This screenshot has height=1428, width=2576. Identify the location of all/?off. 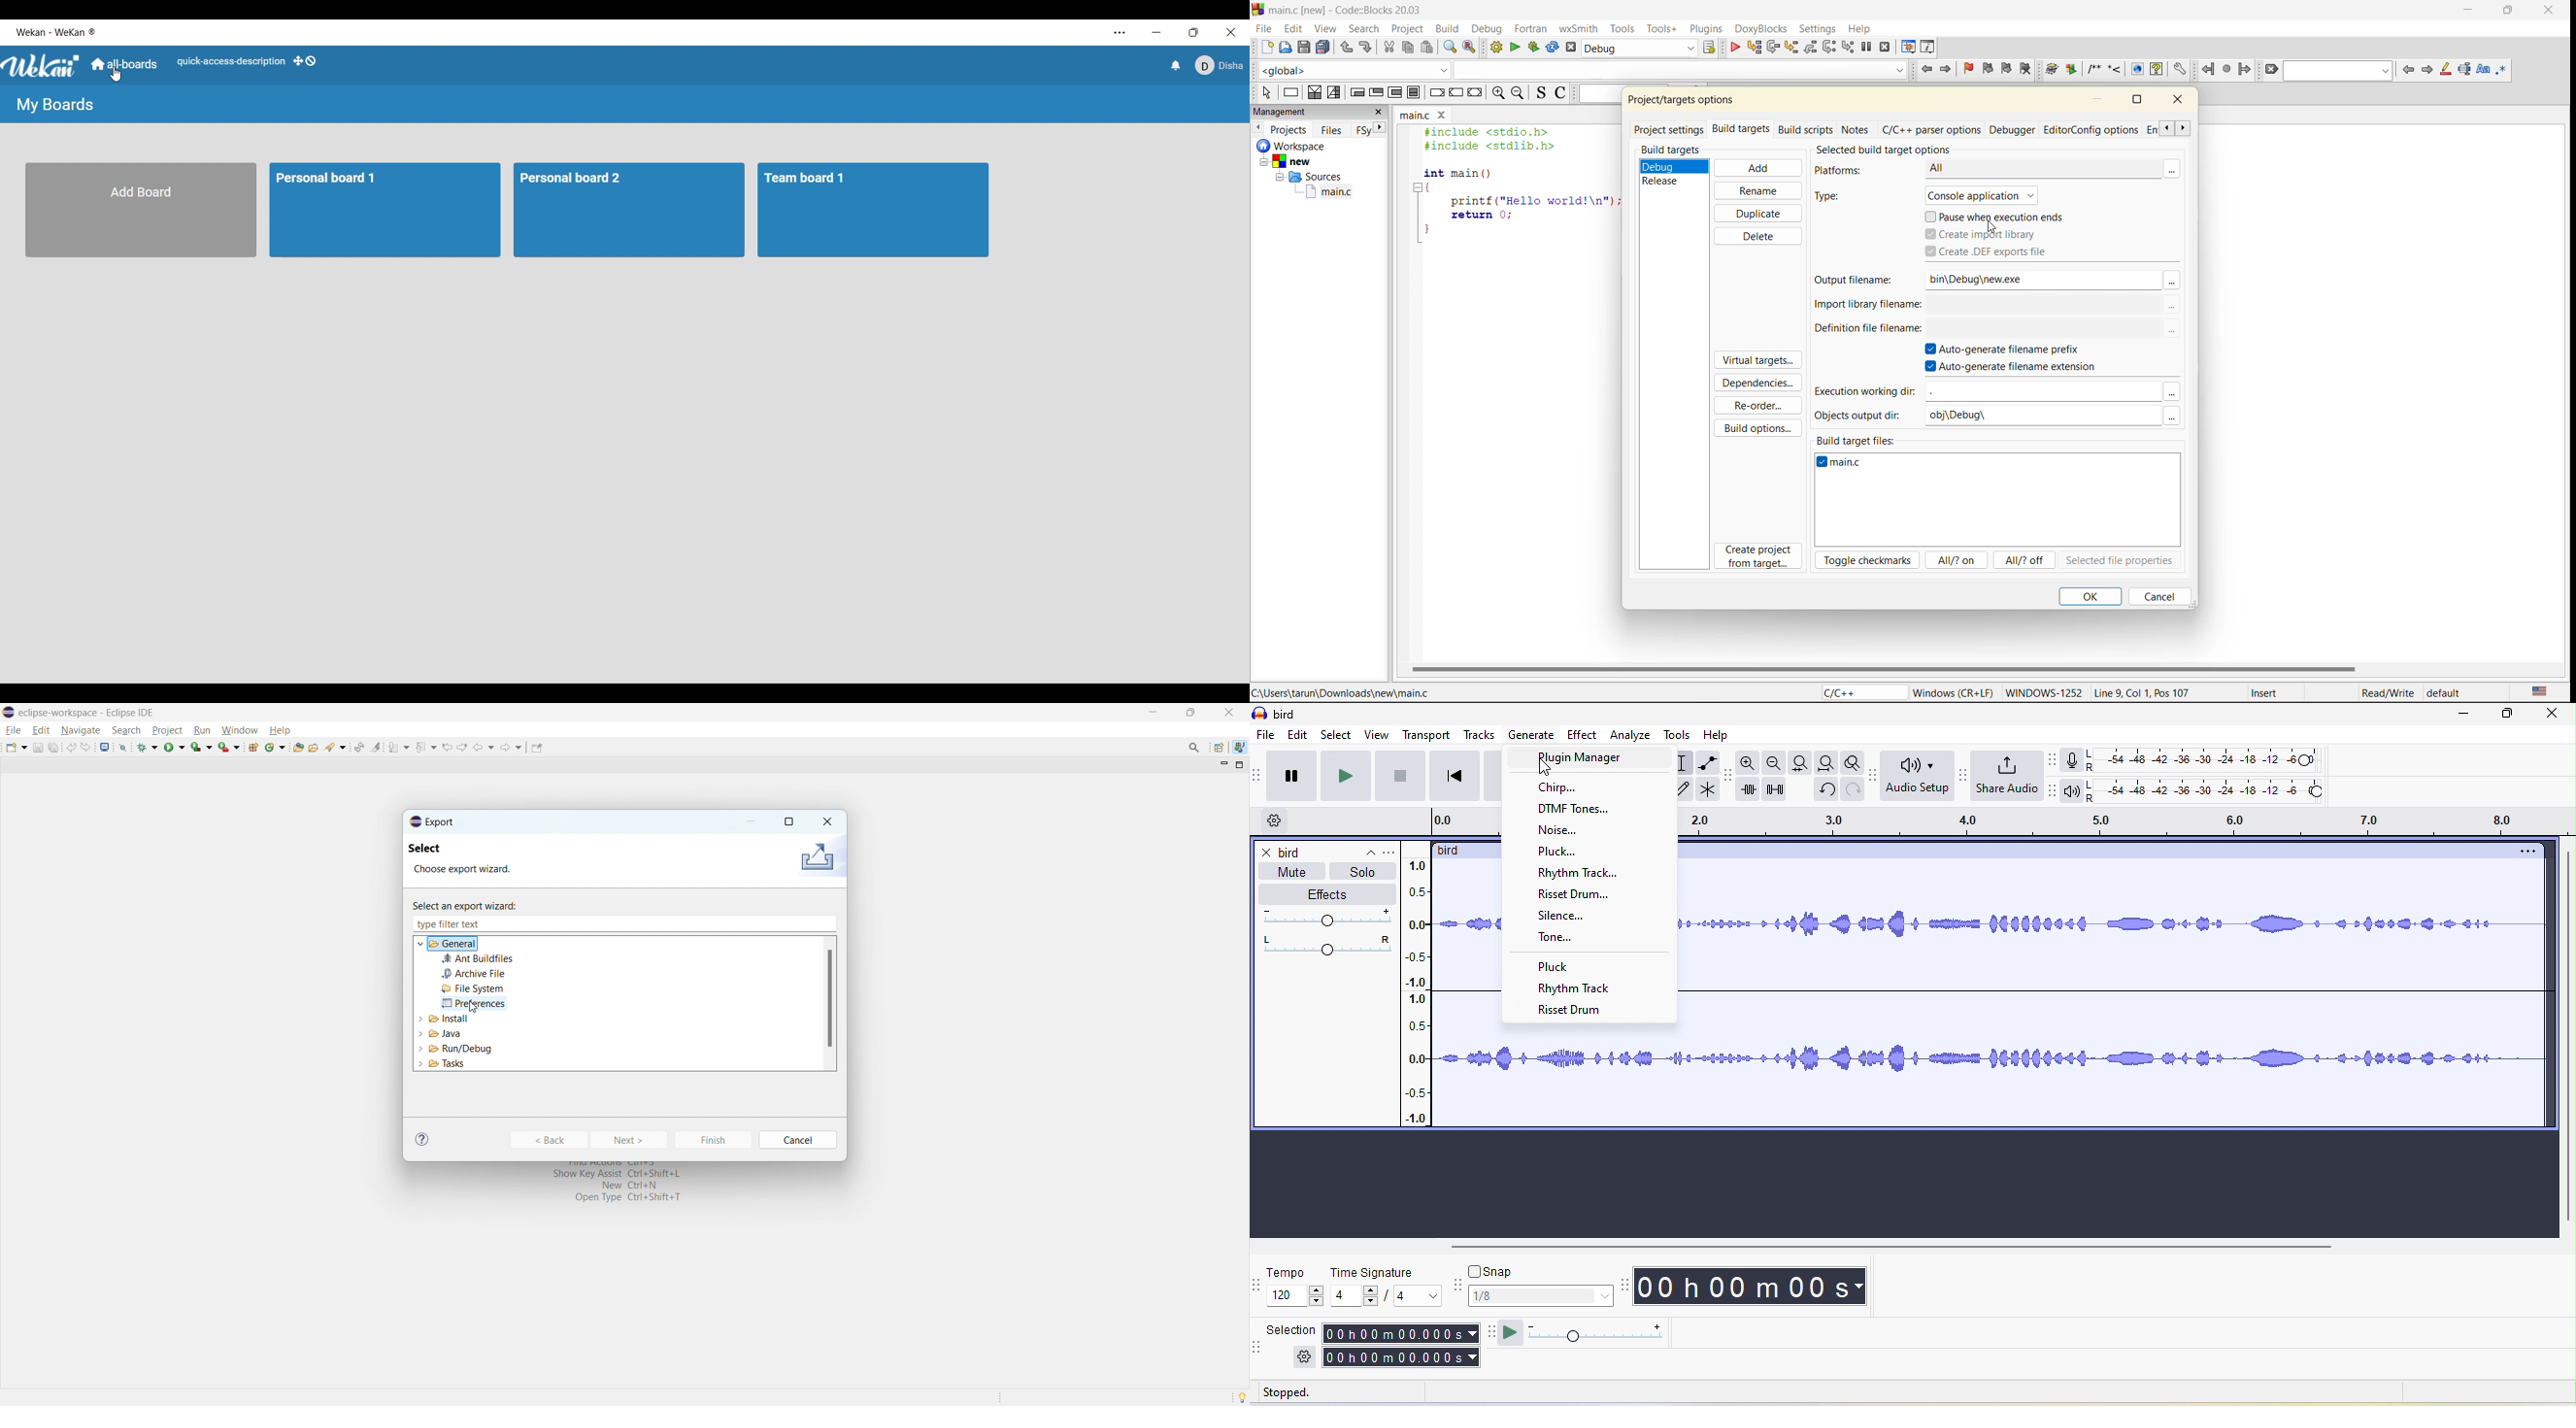
(2026, 561).